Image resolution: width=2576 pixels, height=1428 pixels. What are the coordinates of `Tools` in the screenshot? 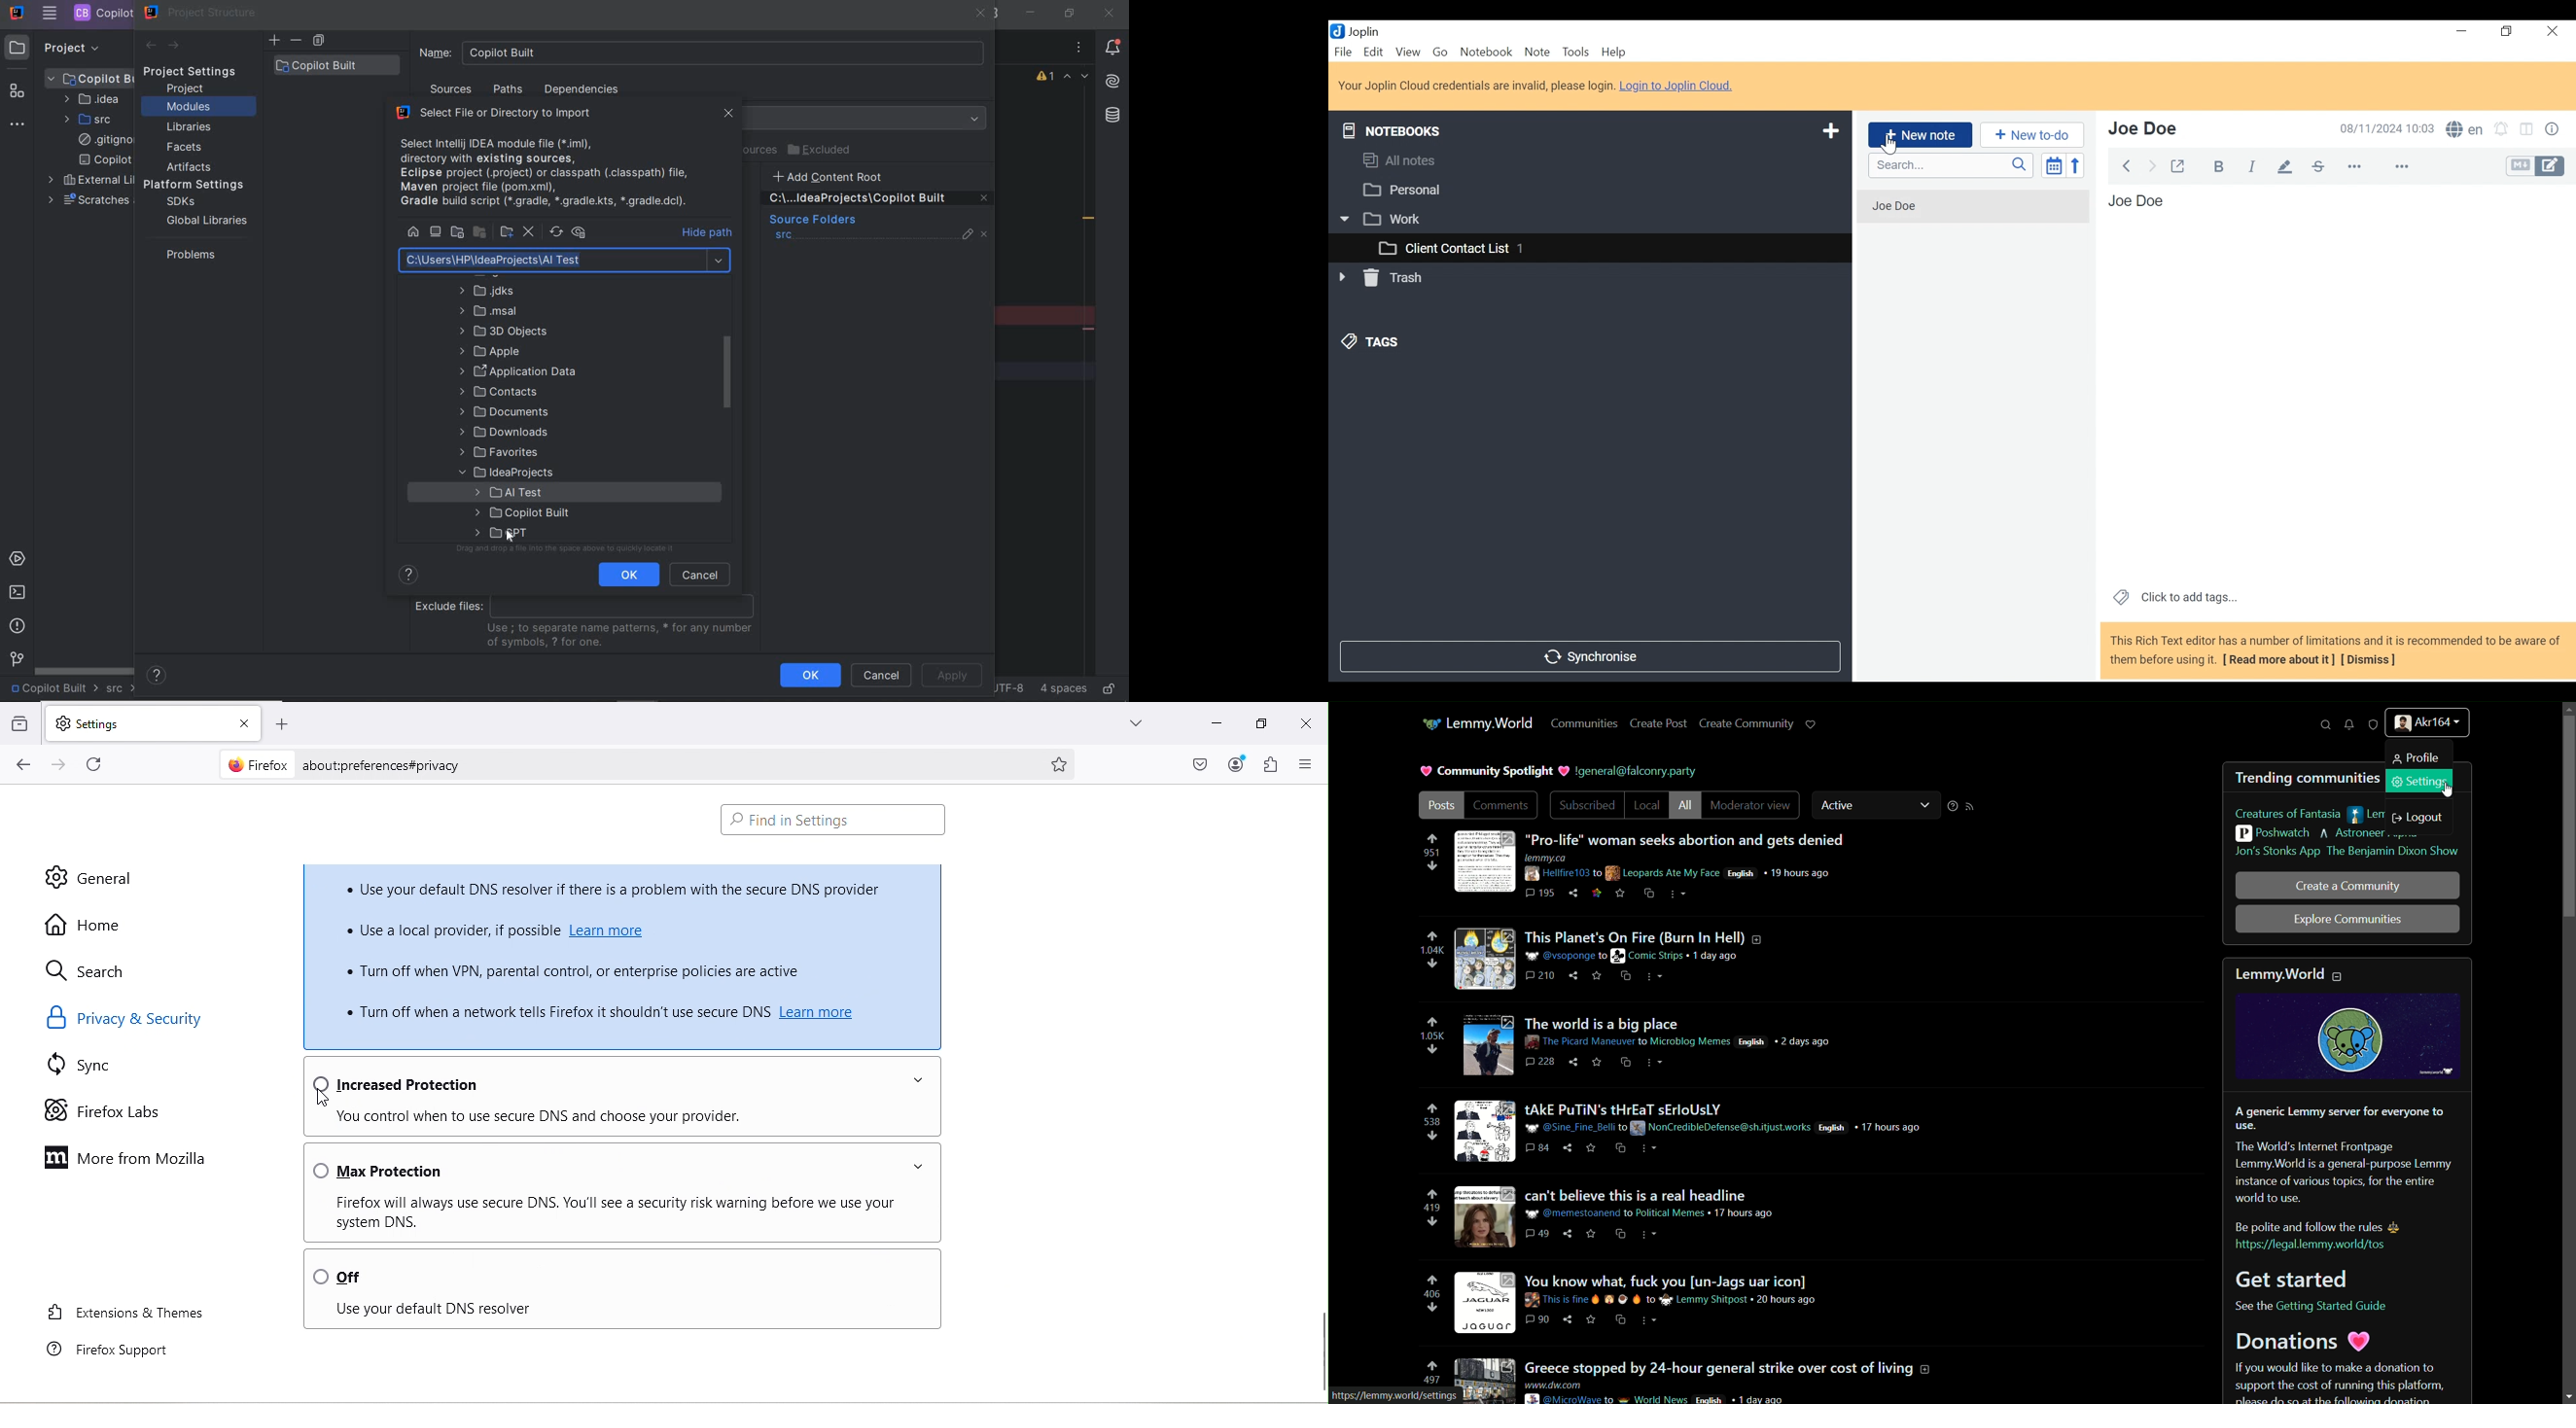 It's located at (1575, 52).